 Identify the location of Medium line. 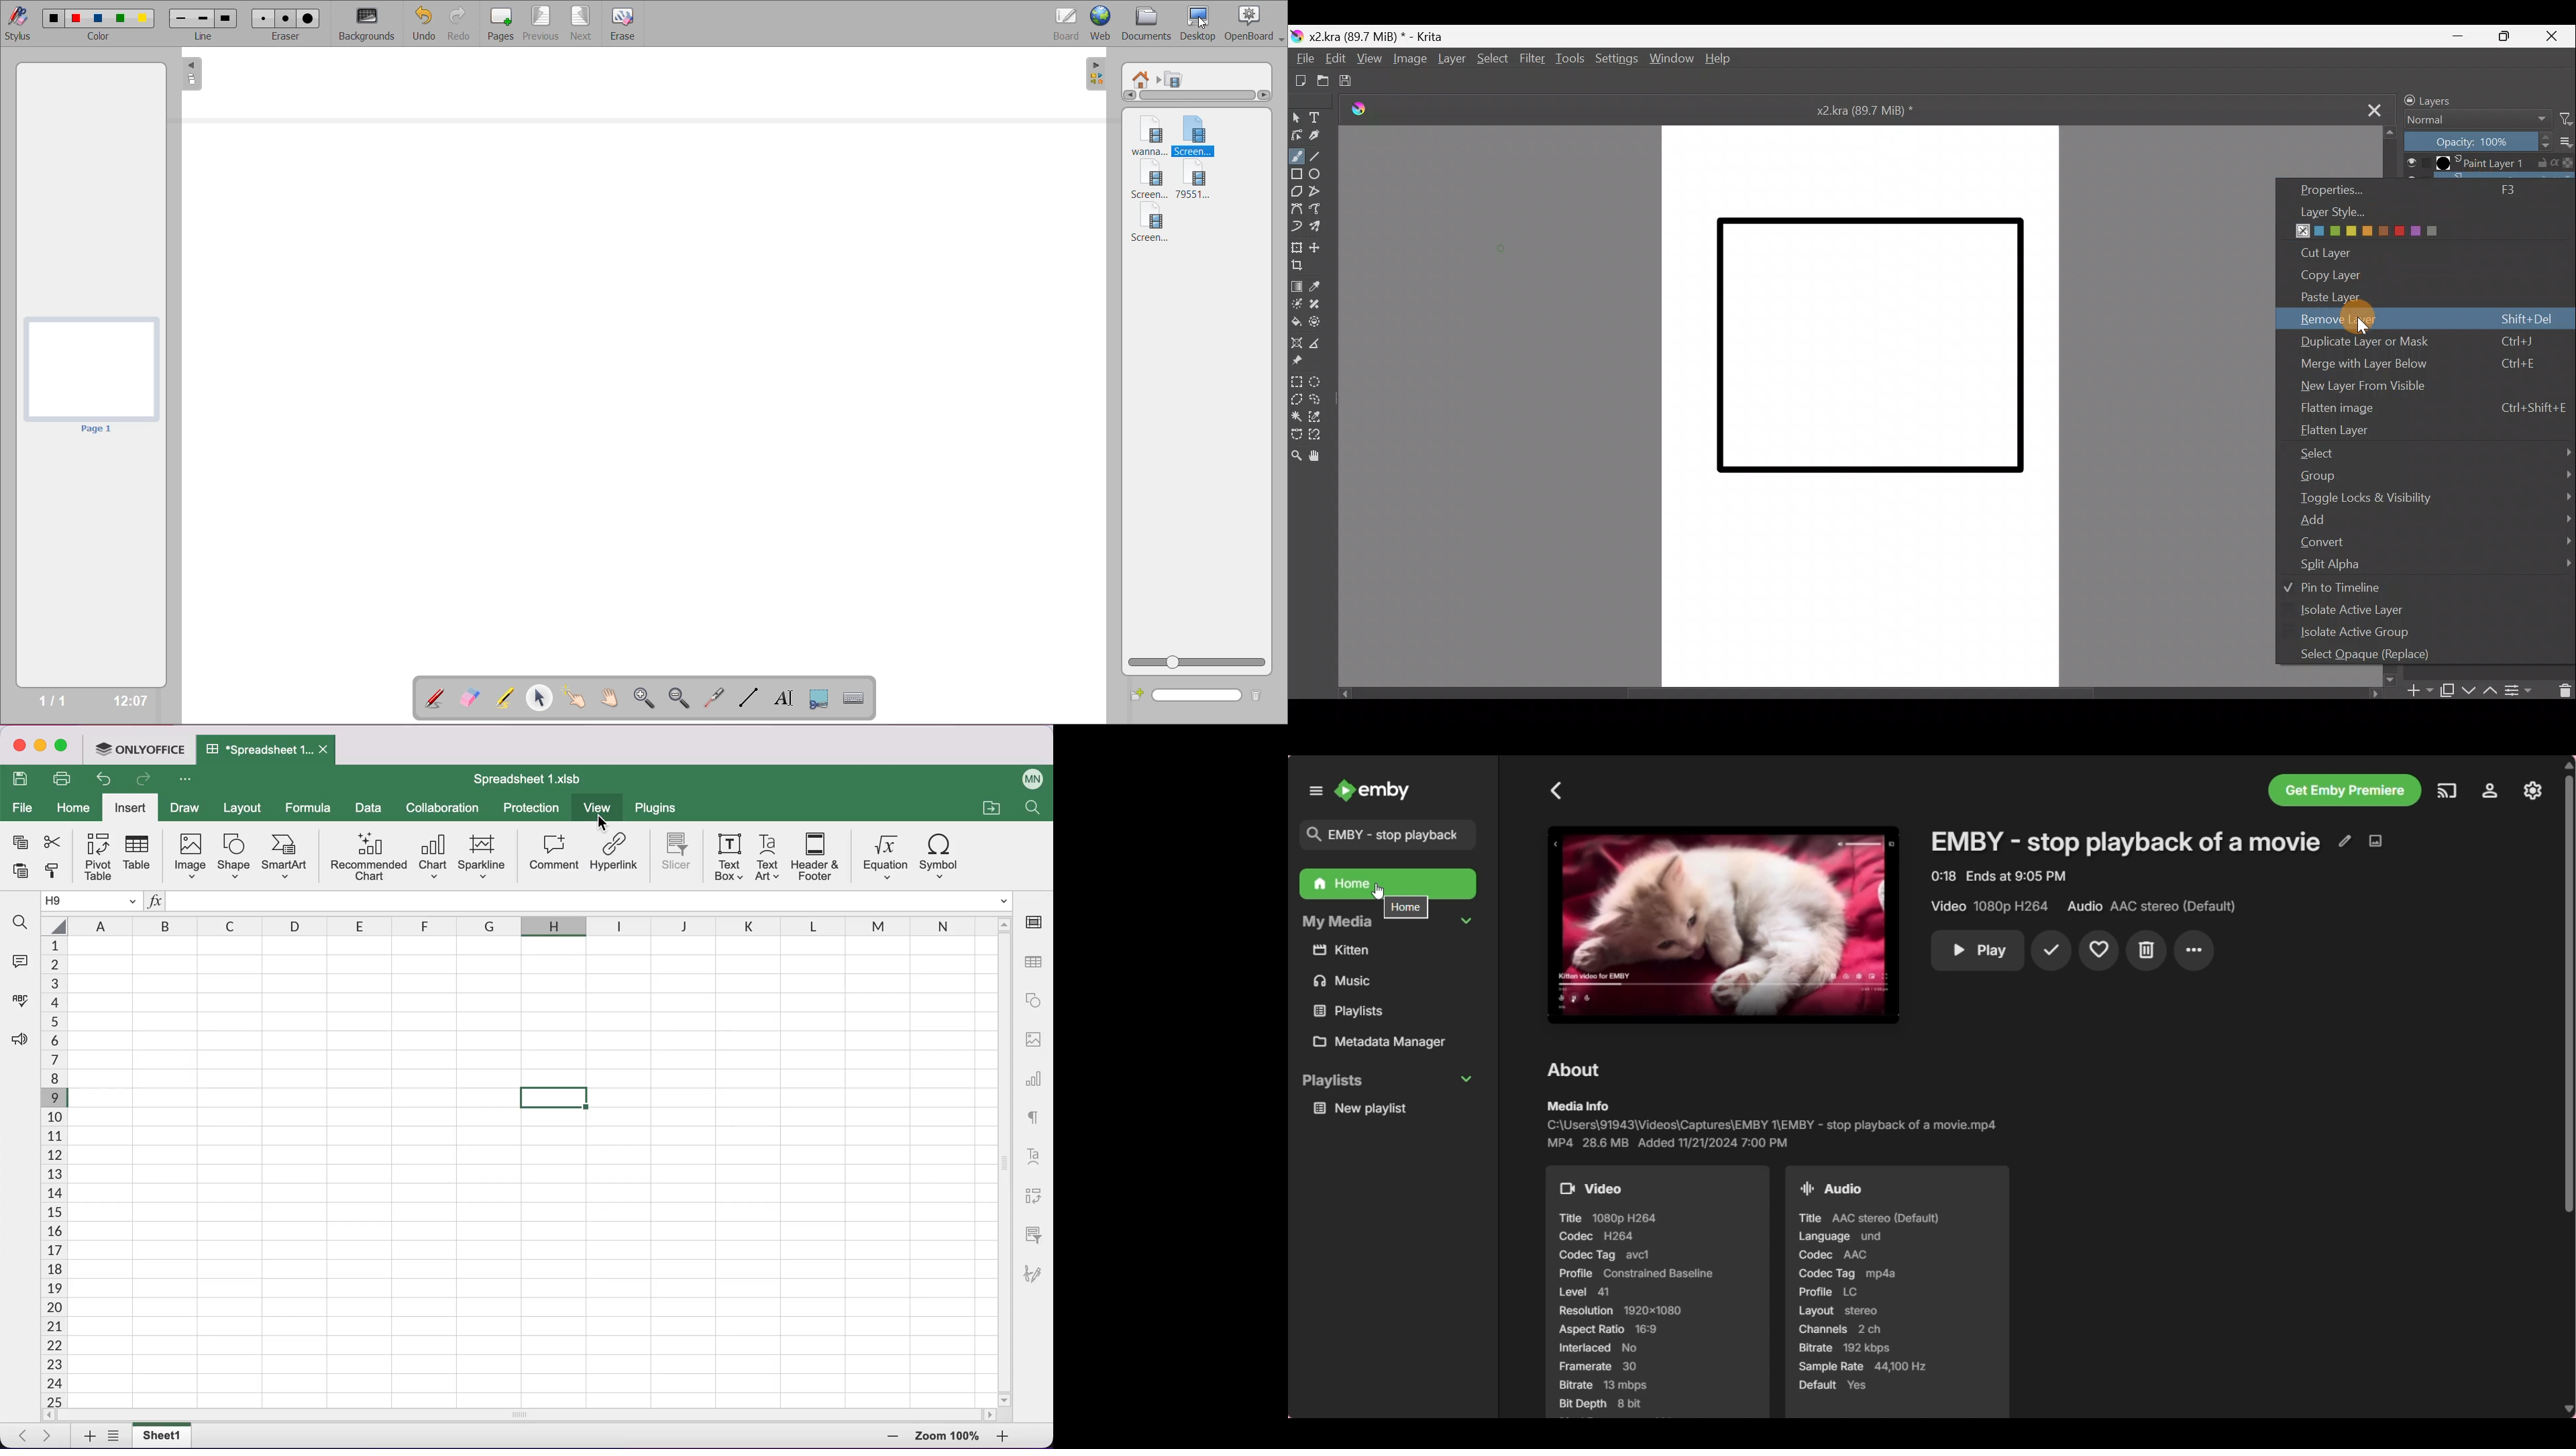
(202, 18).